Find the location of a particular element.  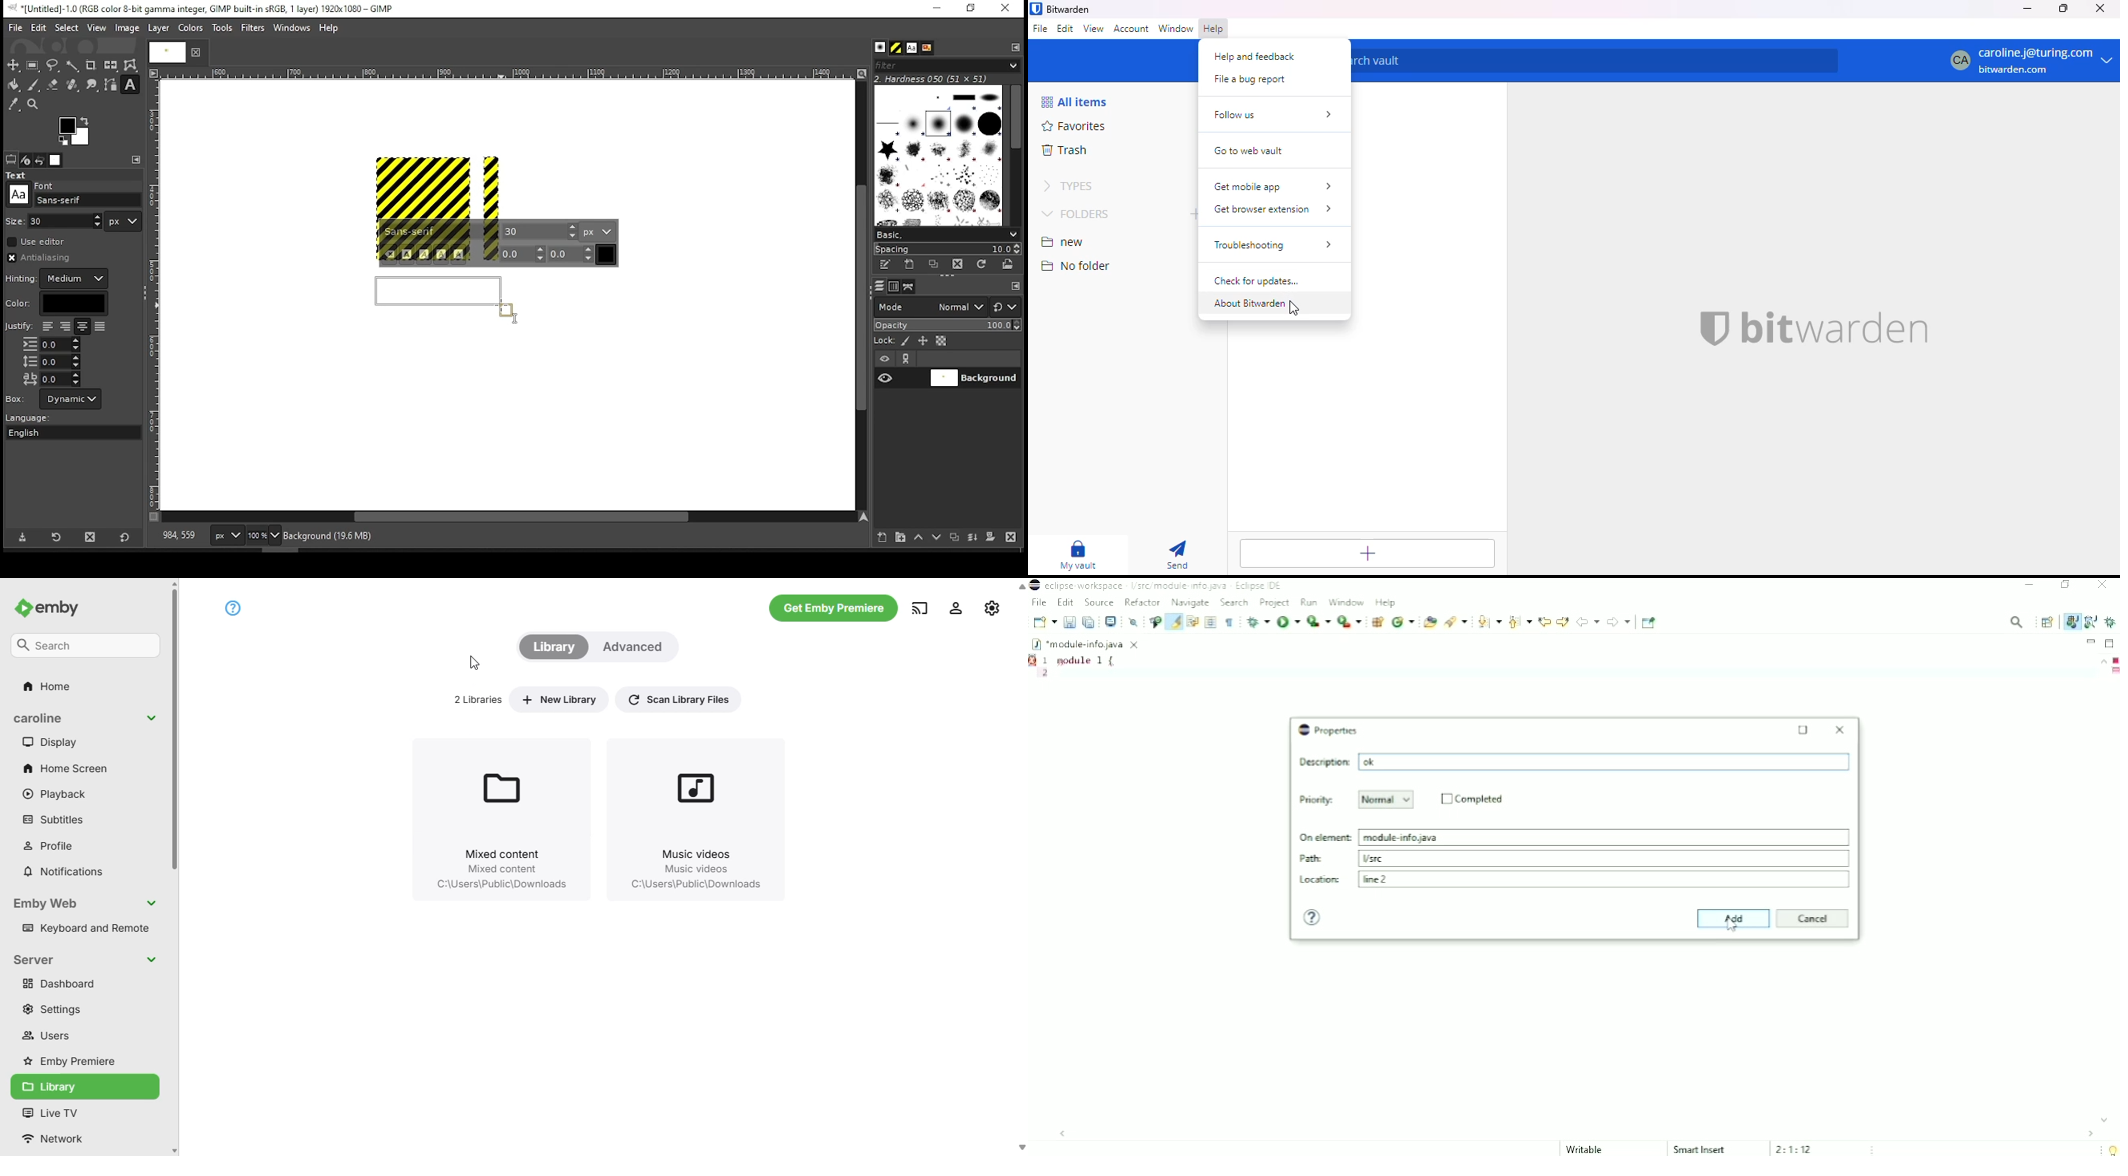

vertical scroll bar is located at coordinates (176, 867).